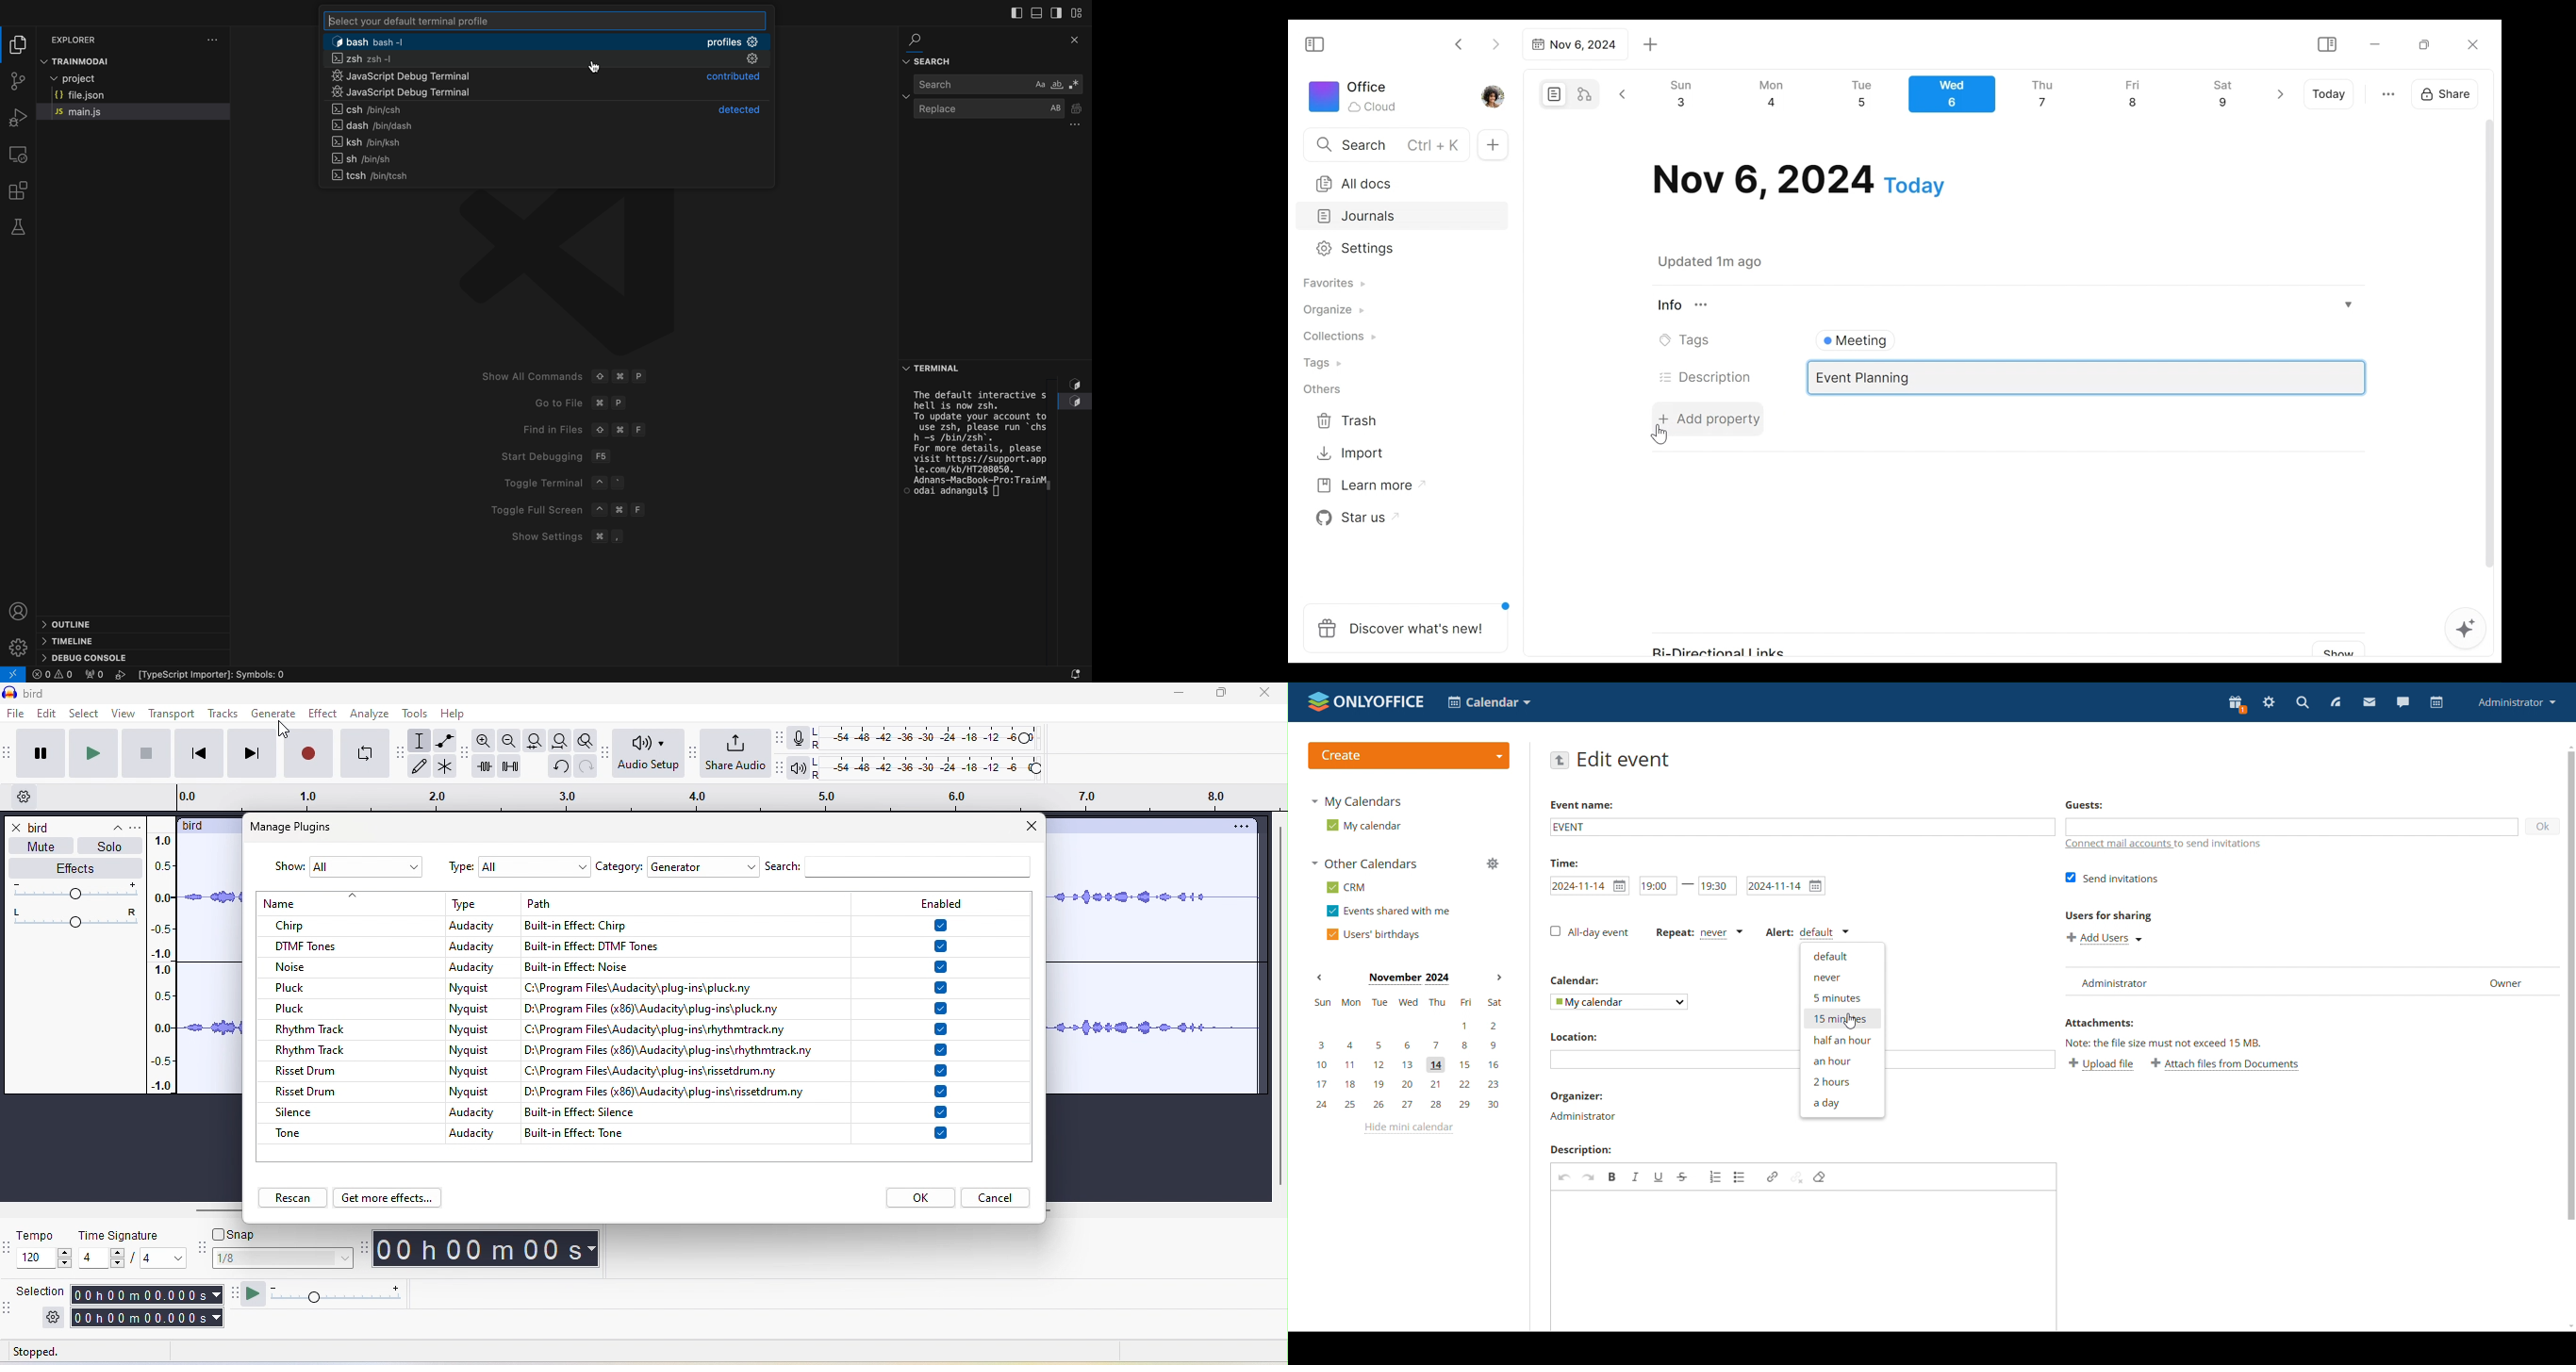 The width and height of the screenshot is (2576, 1372). What do you see at coordinates (125, 715) in the screenshot?
I see `view` at bounding box center [125, 715].